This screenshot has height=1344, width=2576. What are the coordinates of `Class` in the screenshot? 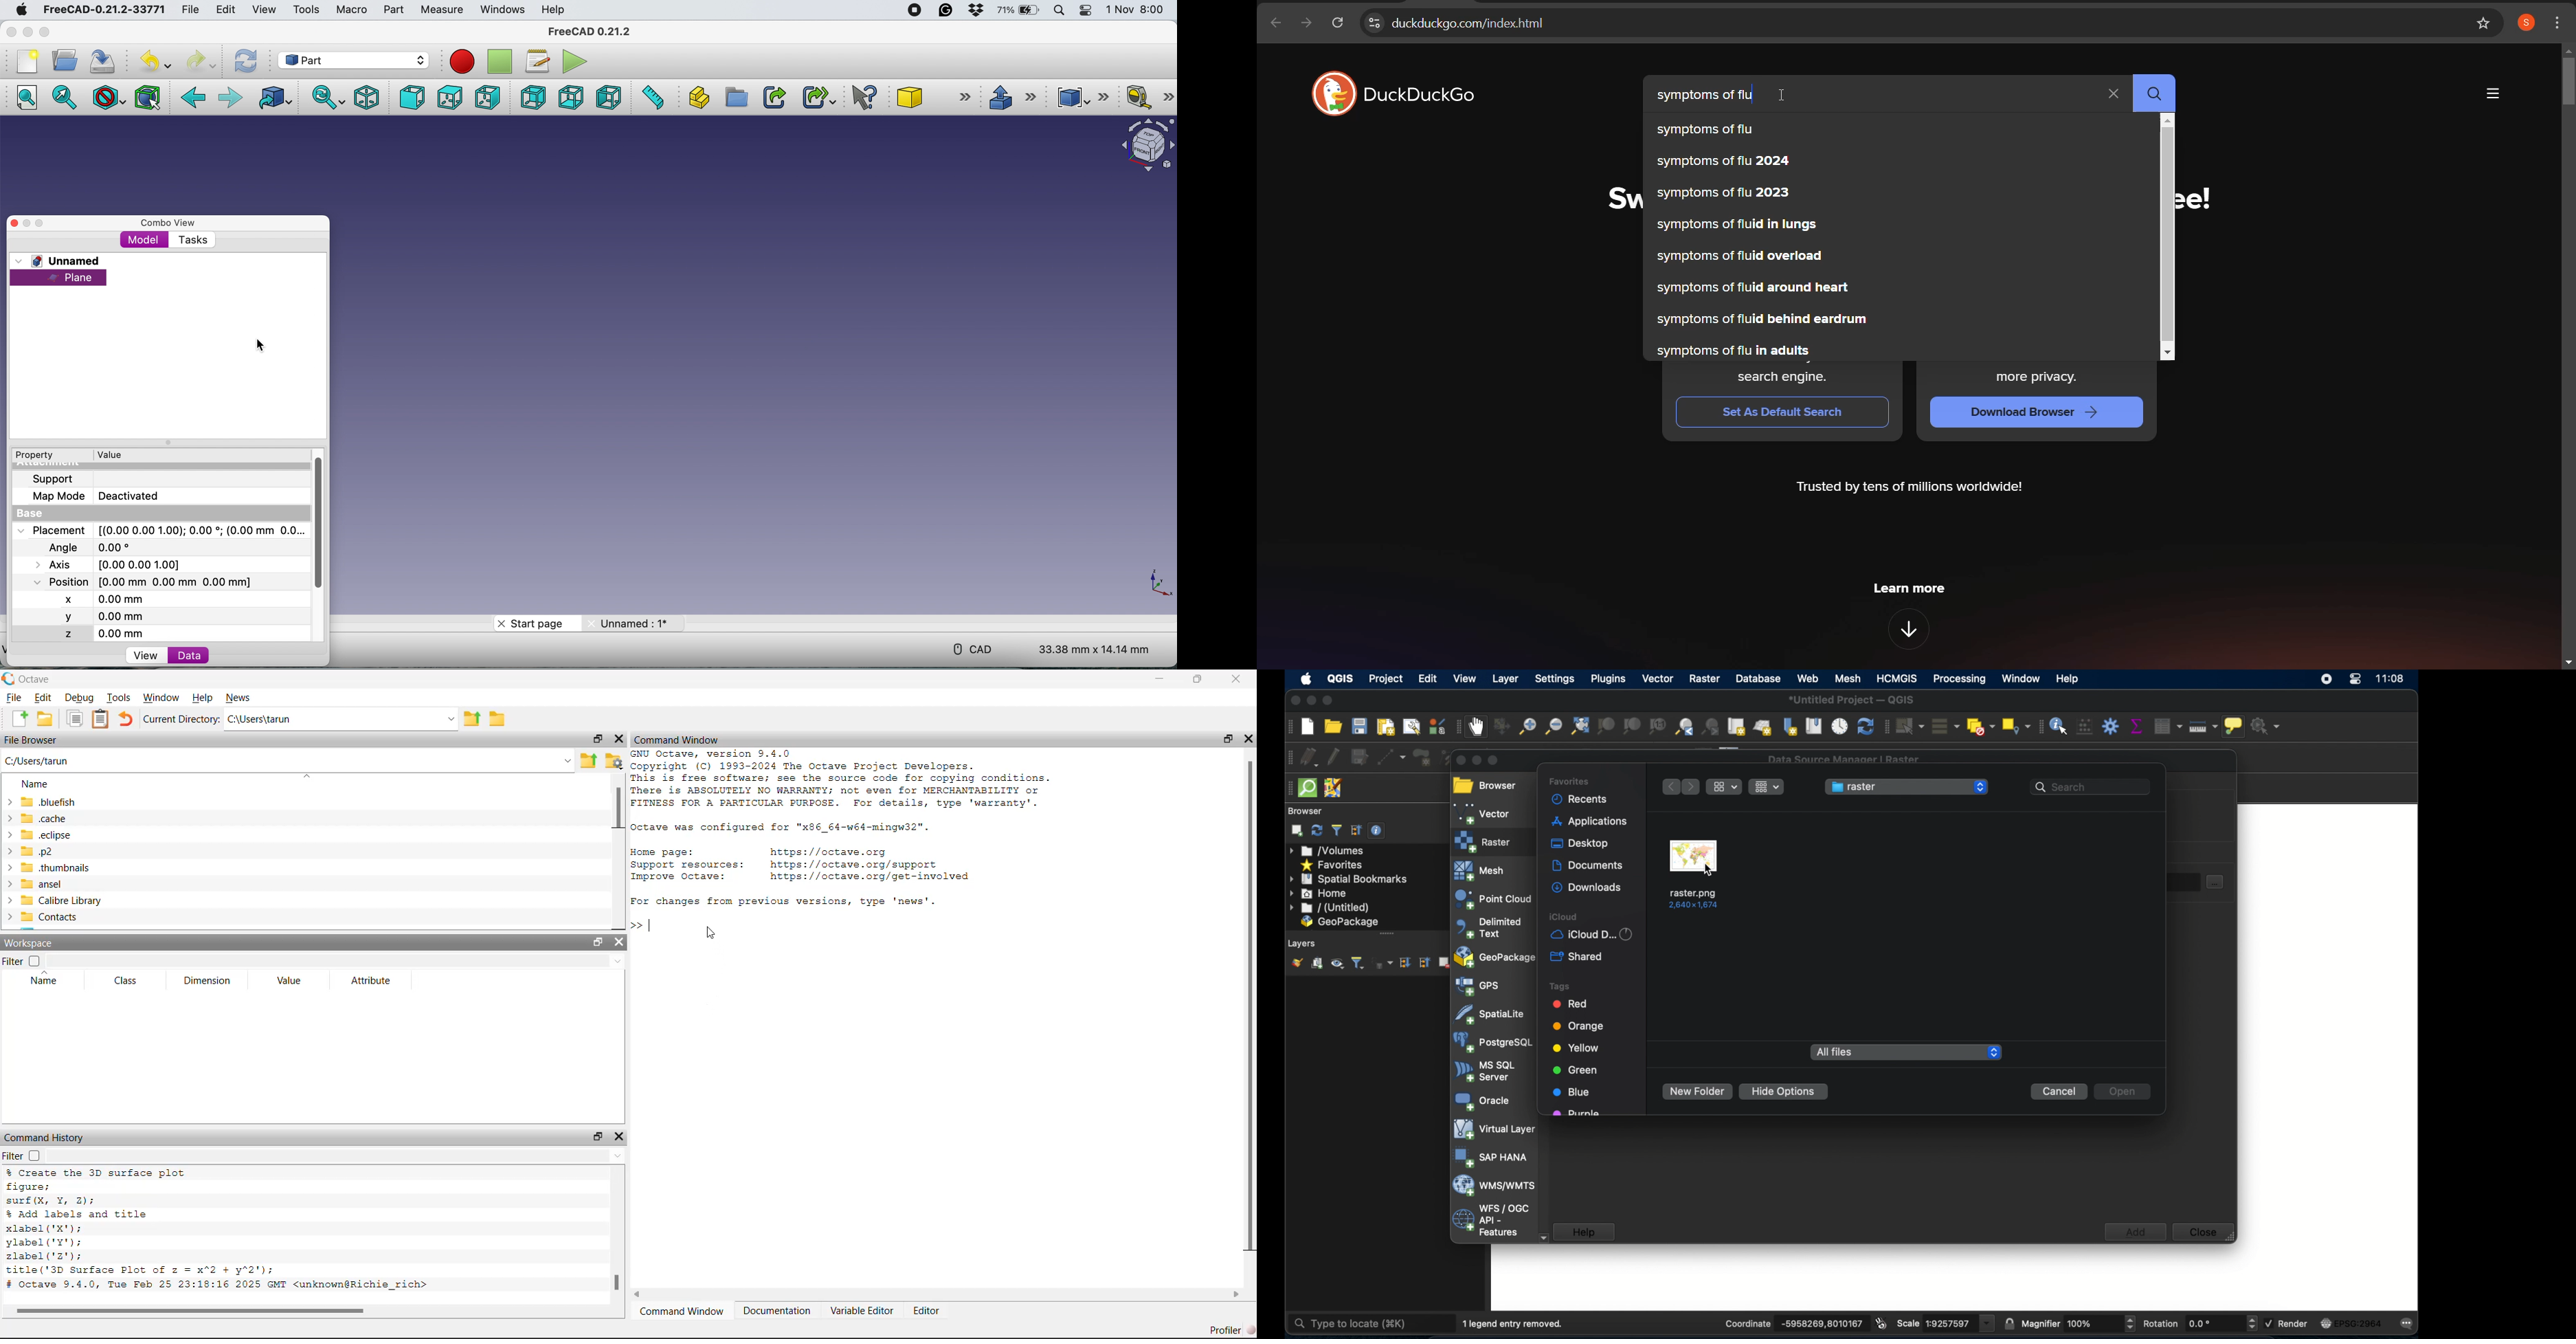 It's located at (126, 981).